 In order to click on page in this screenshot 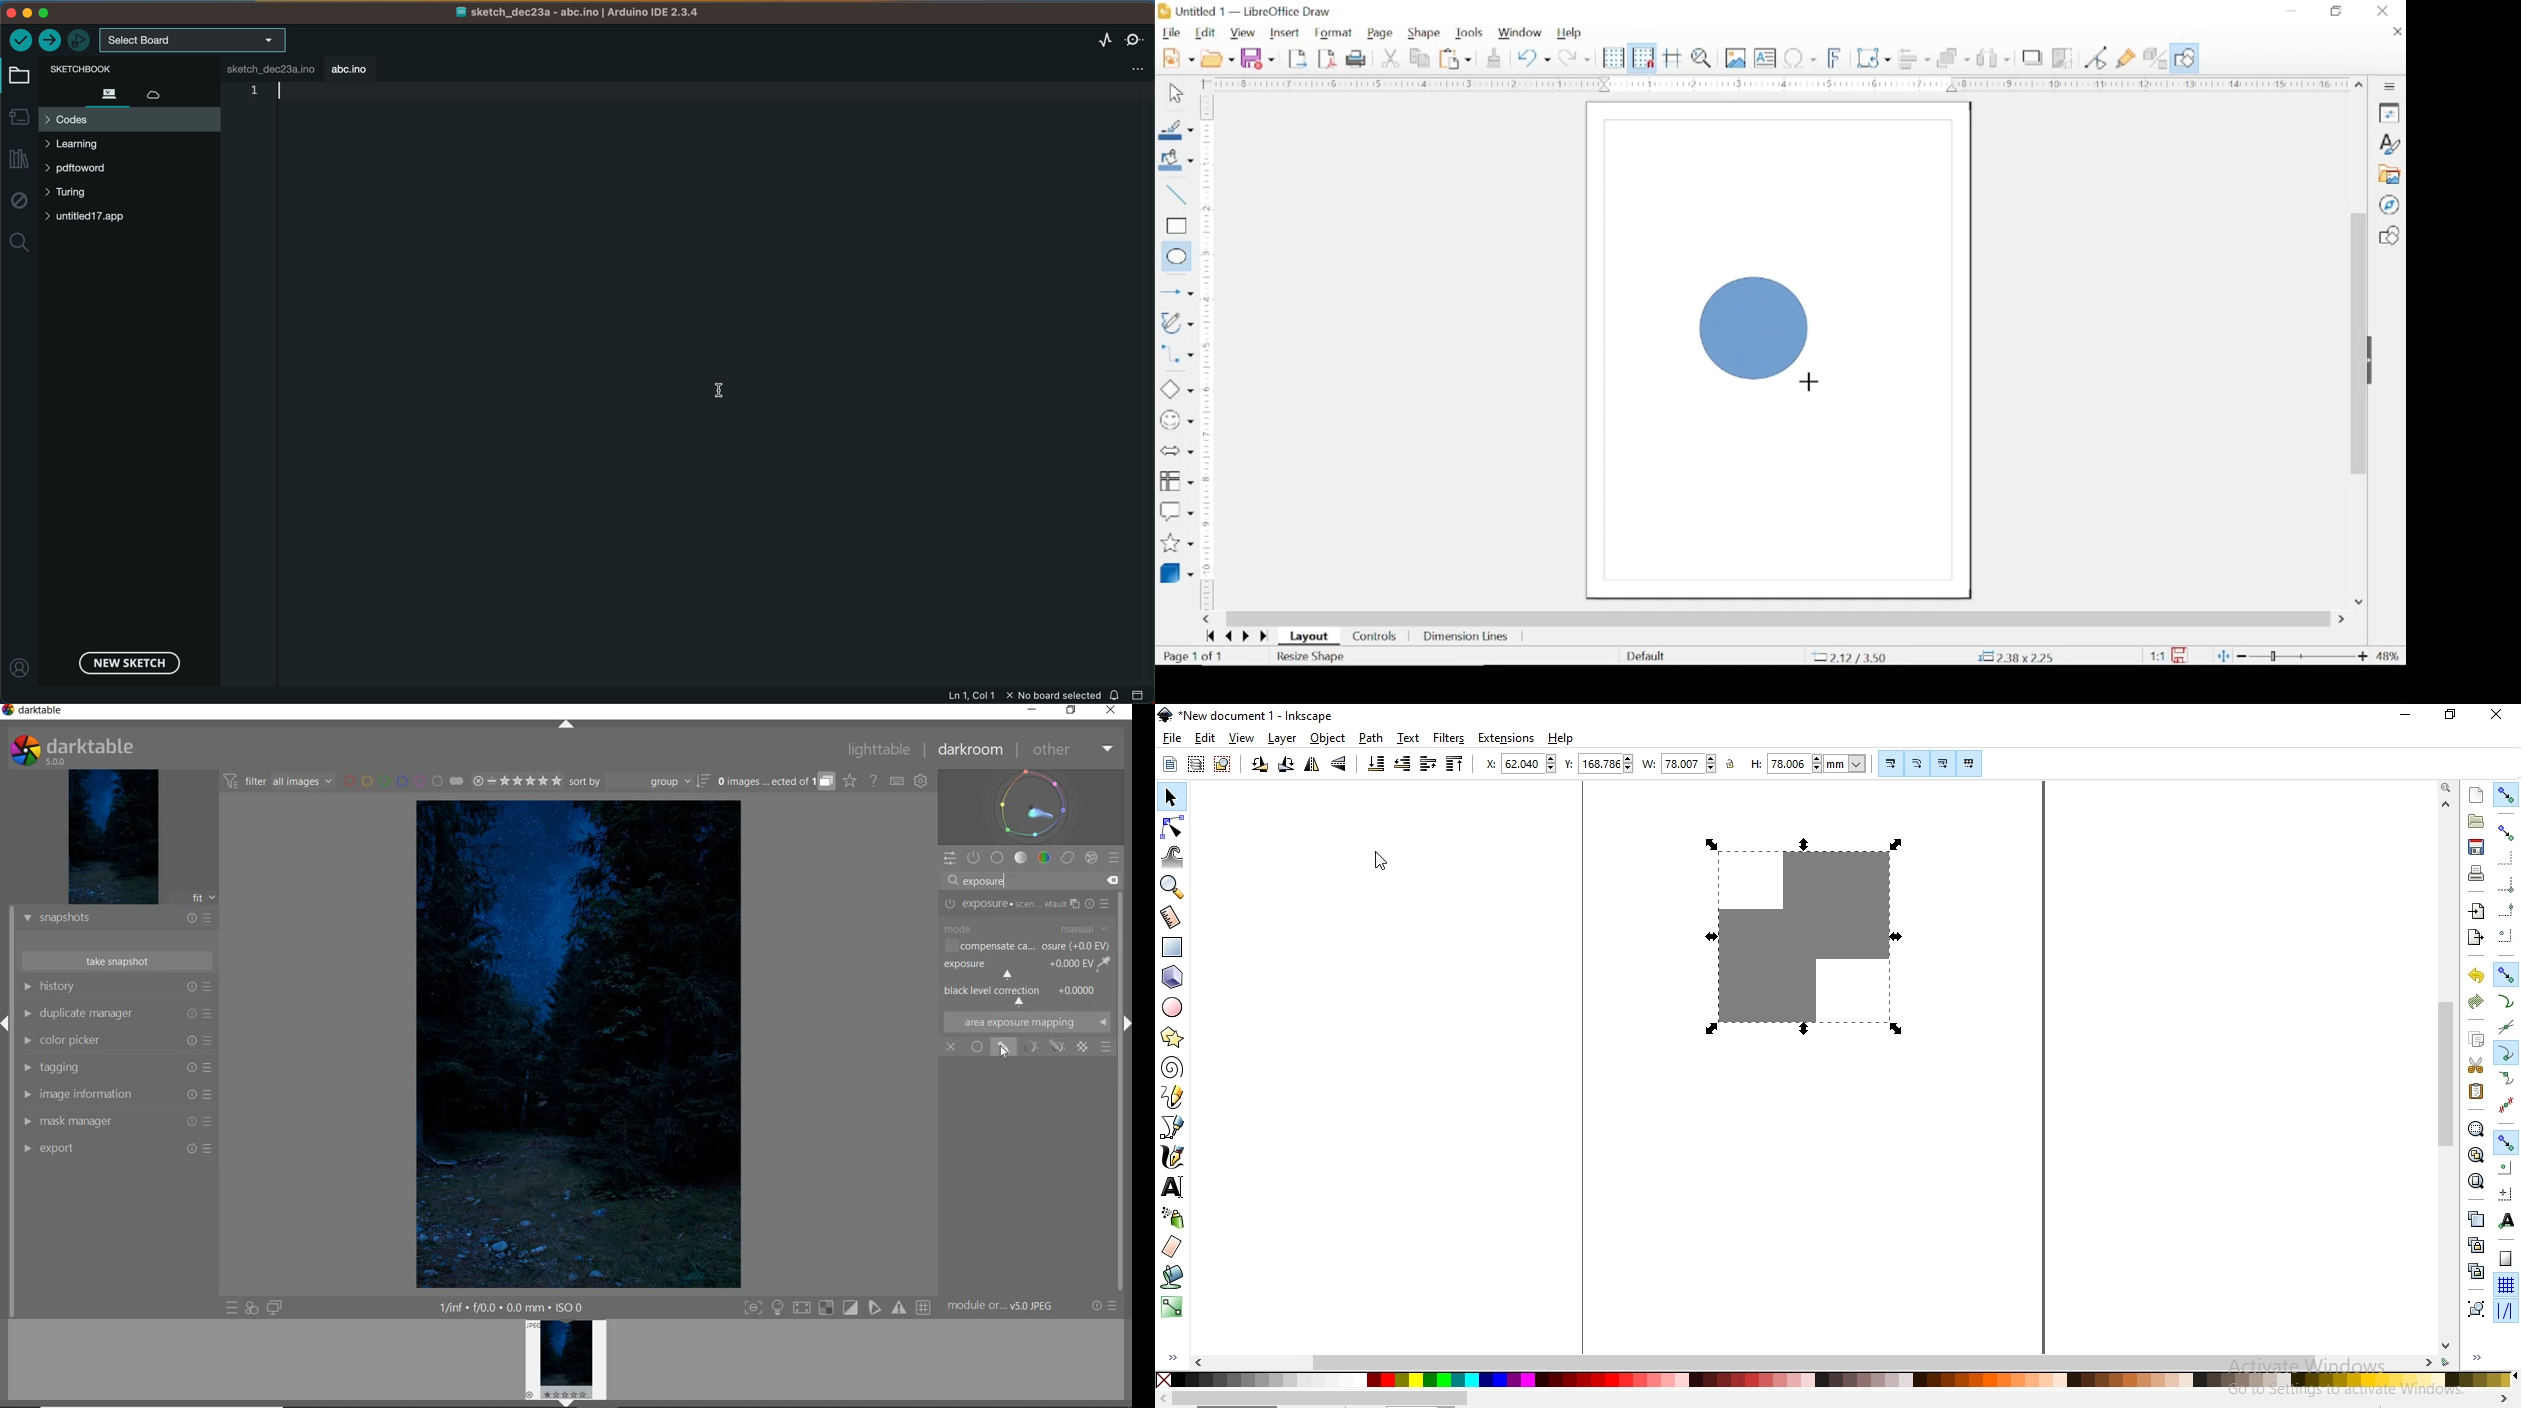, I will do `click(1382, 33)`.